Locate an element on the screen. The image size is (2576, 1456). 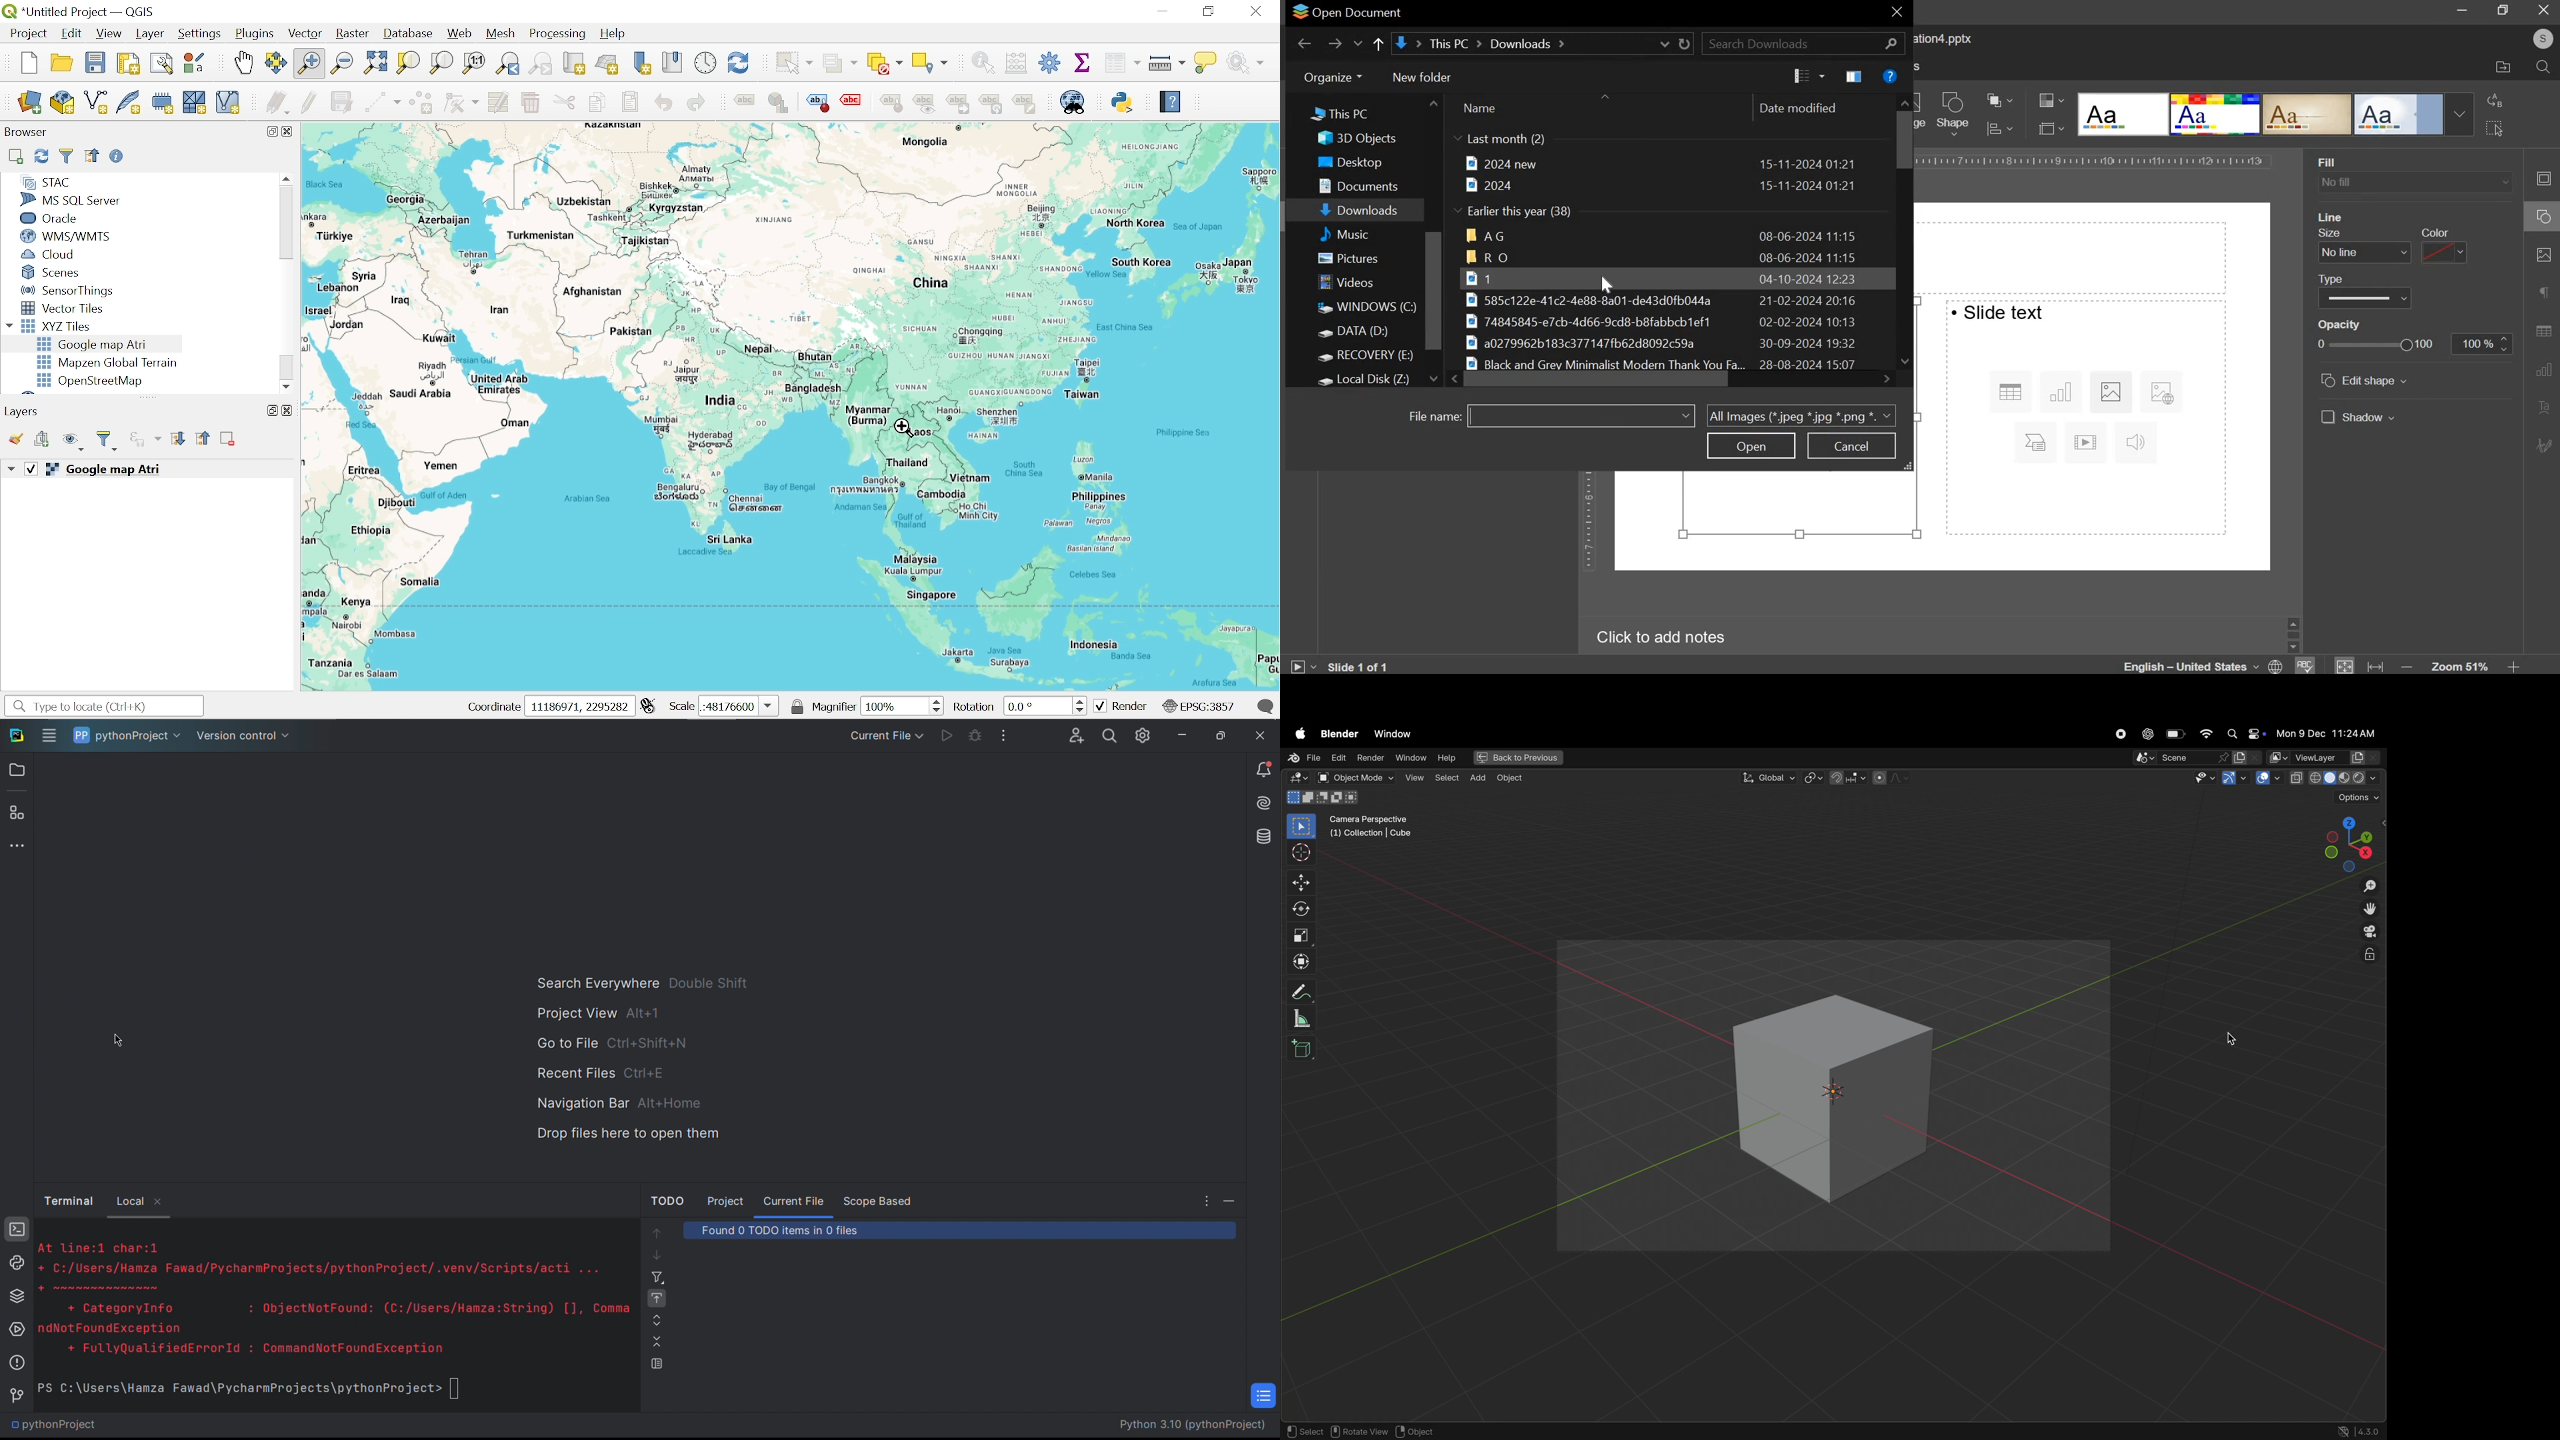
apple widgets is located at coordinates (2246, 734).